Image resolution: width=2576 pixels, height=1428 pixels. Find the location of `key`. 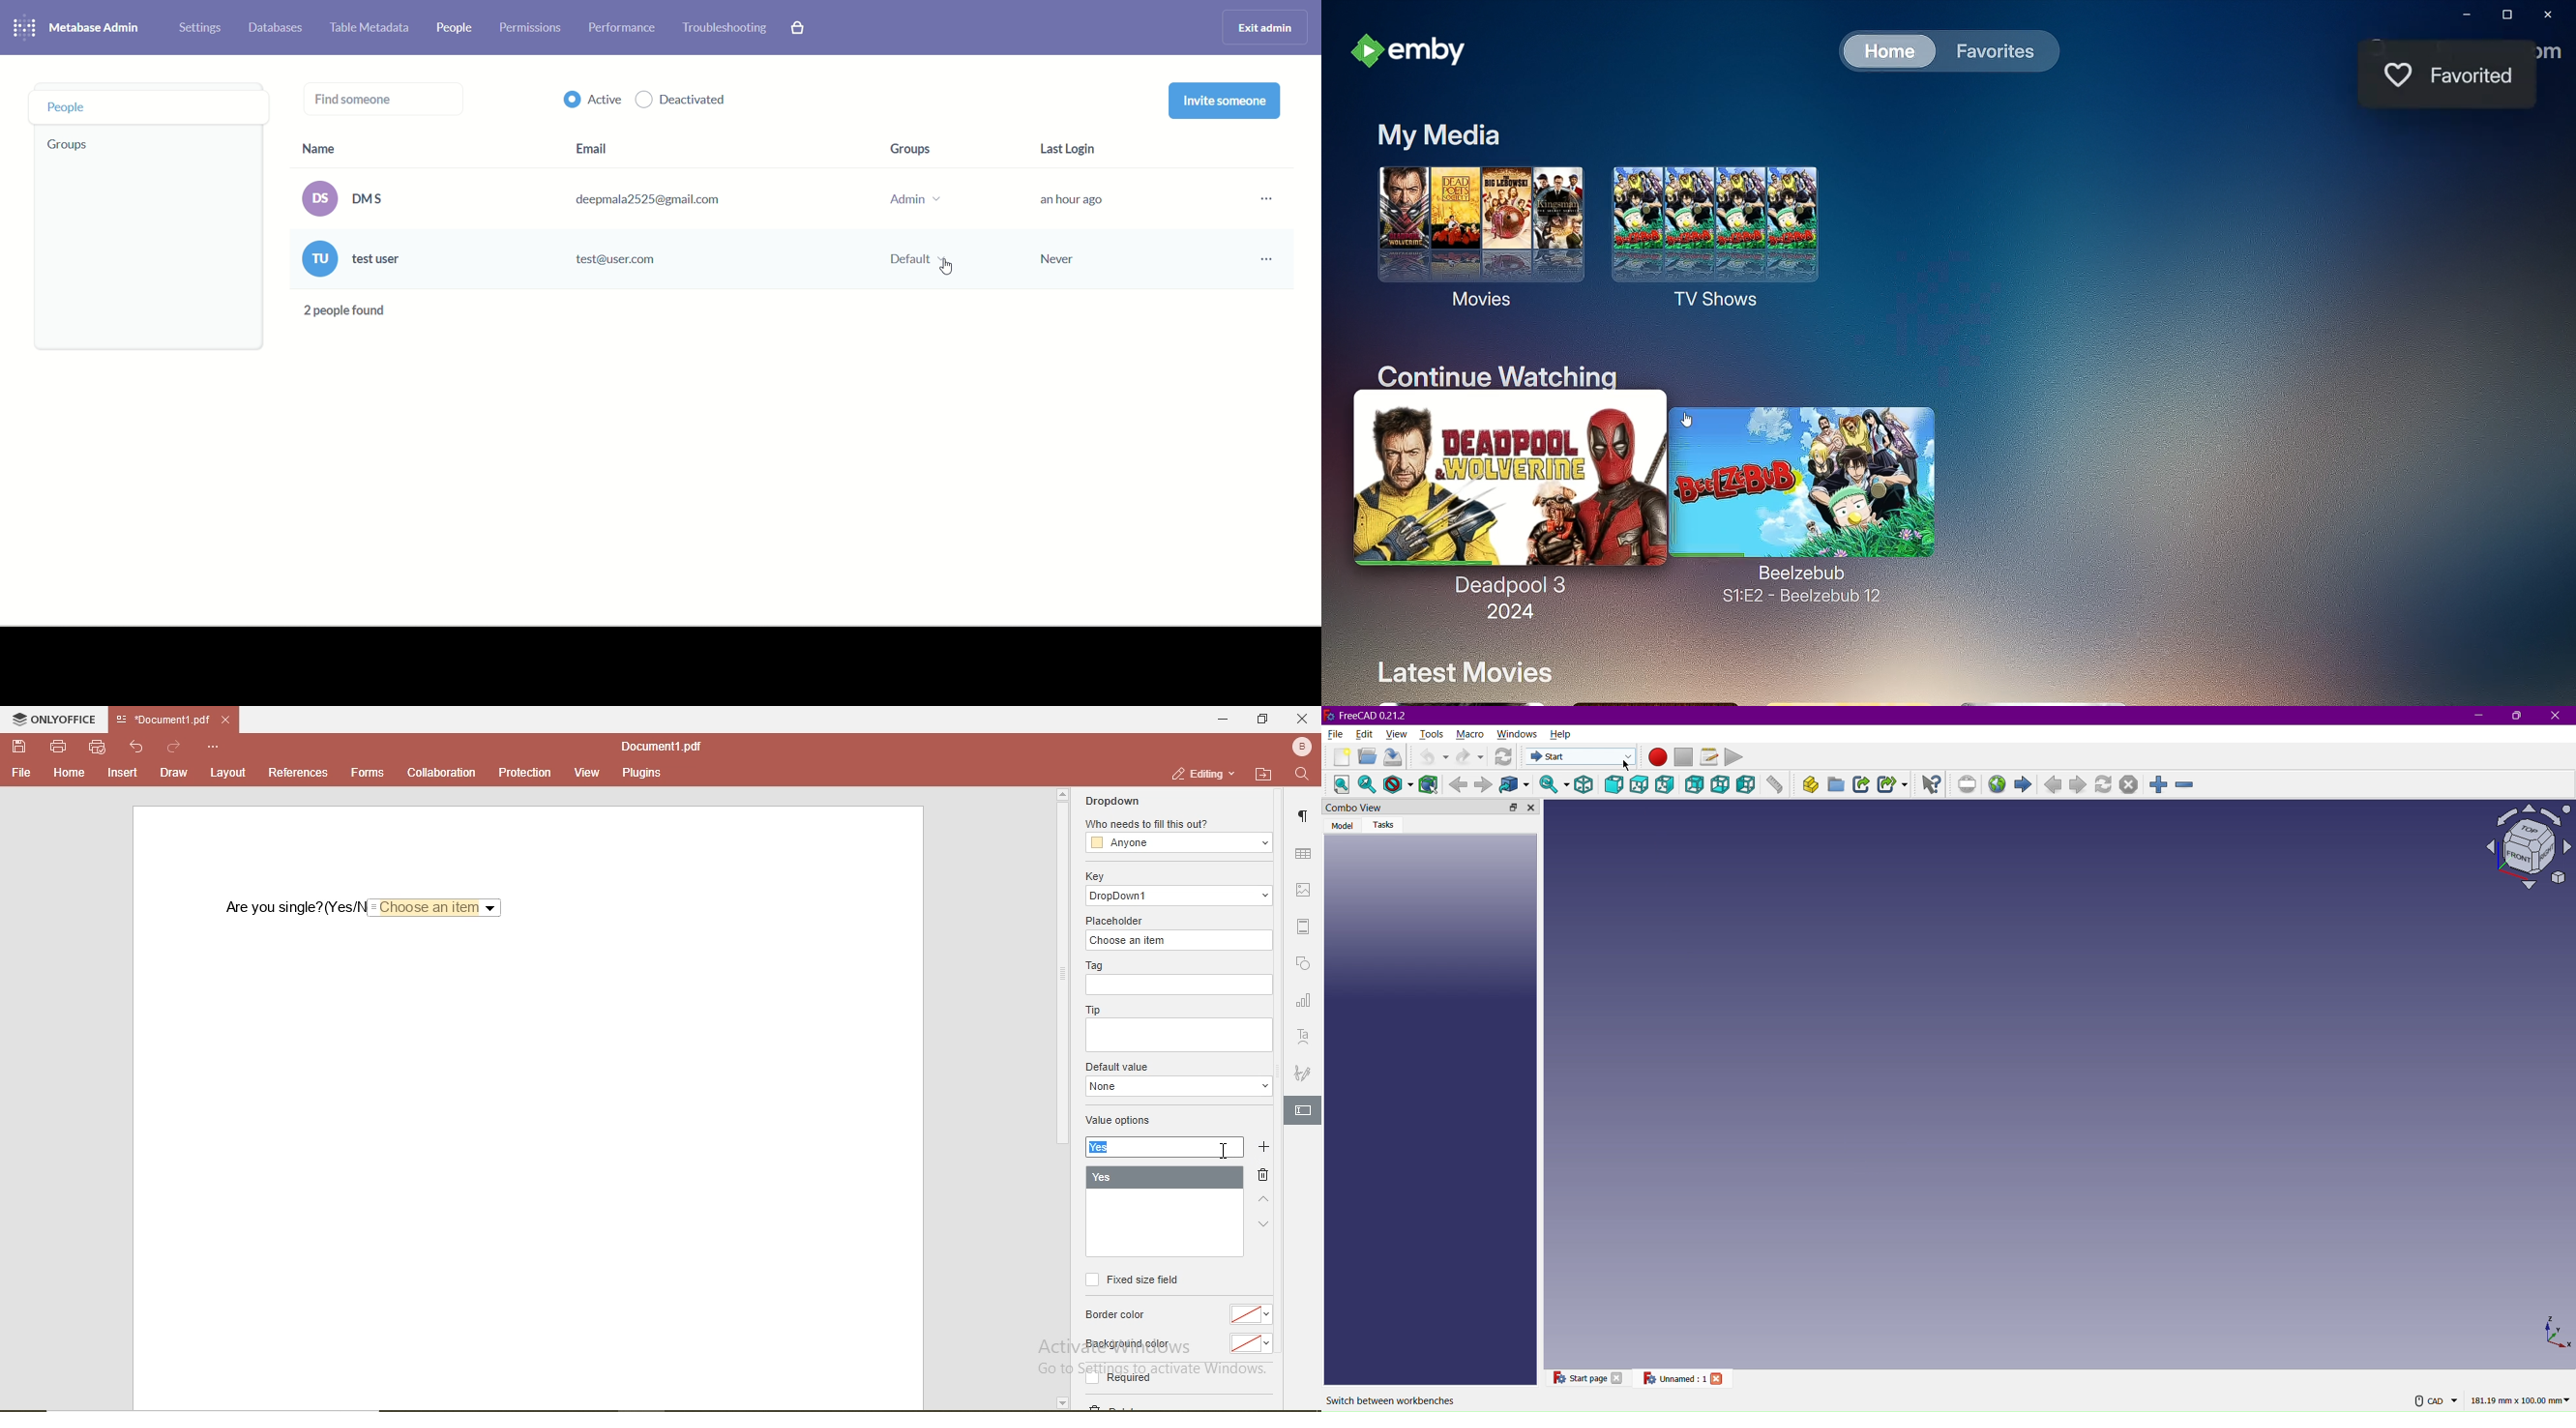

key is located at coordinates (1098, 876).